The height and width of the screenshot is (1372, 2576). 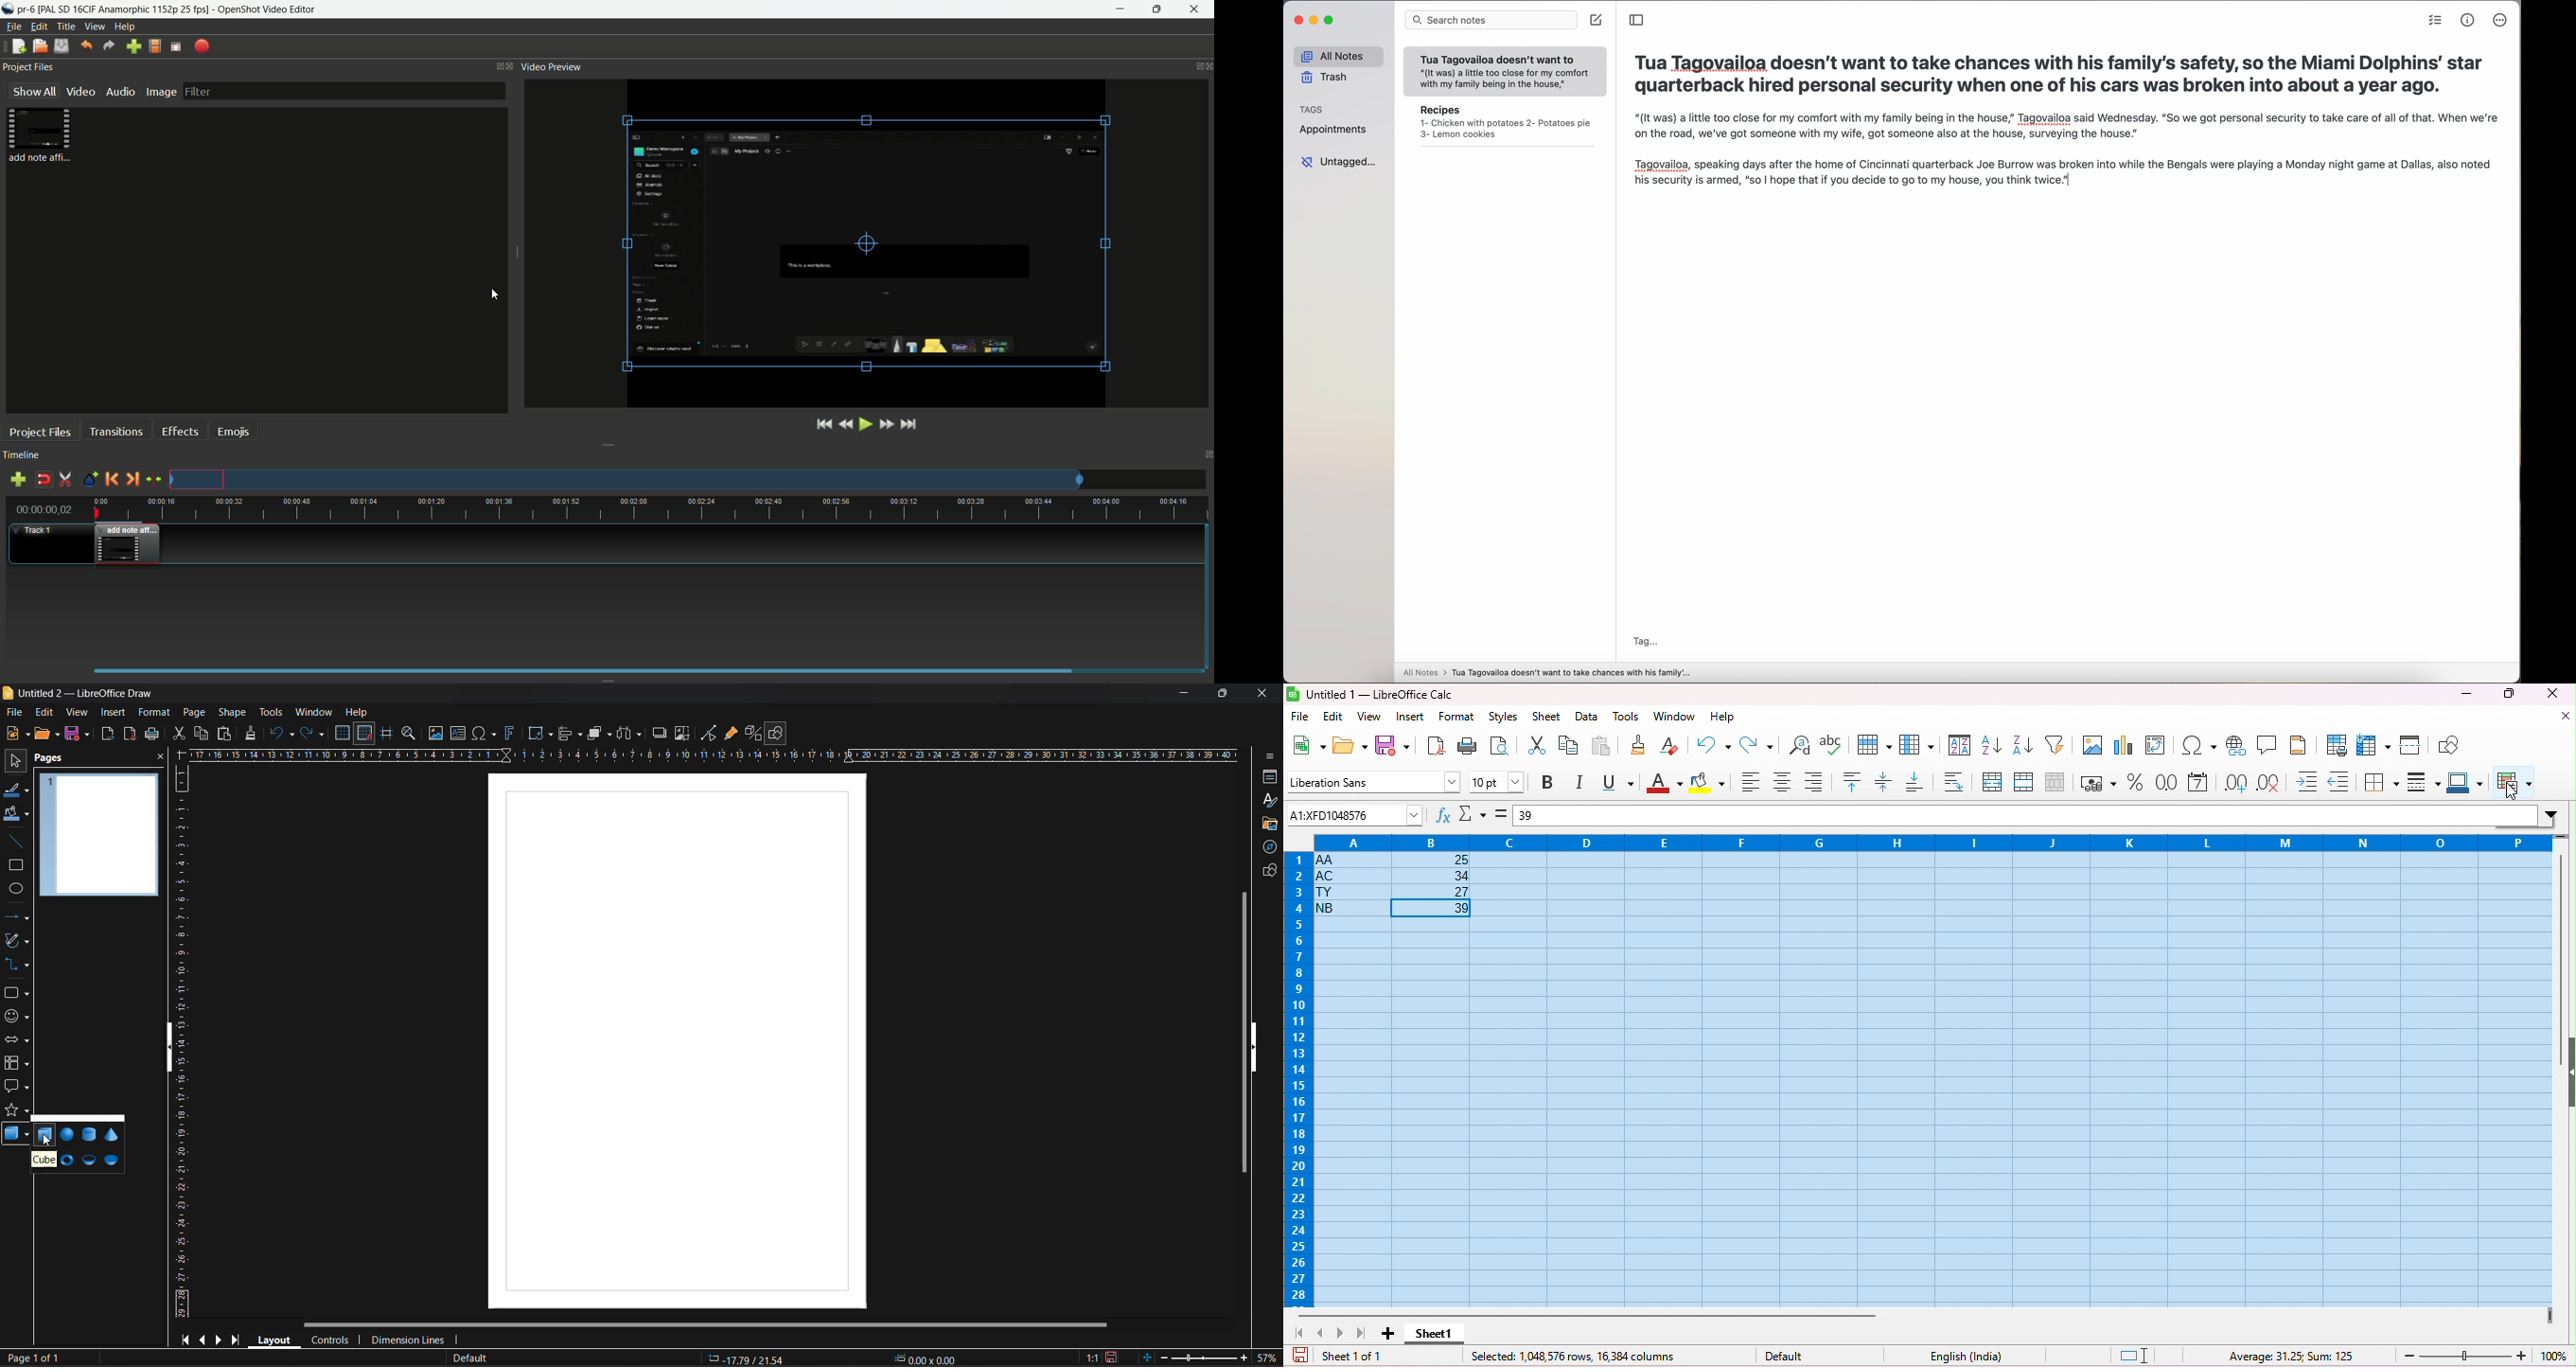 I want to click on font size, so click(x=1497, y=782).